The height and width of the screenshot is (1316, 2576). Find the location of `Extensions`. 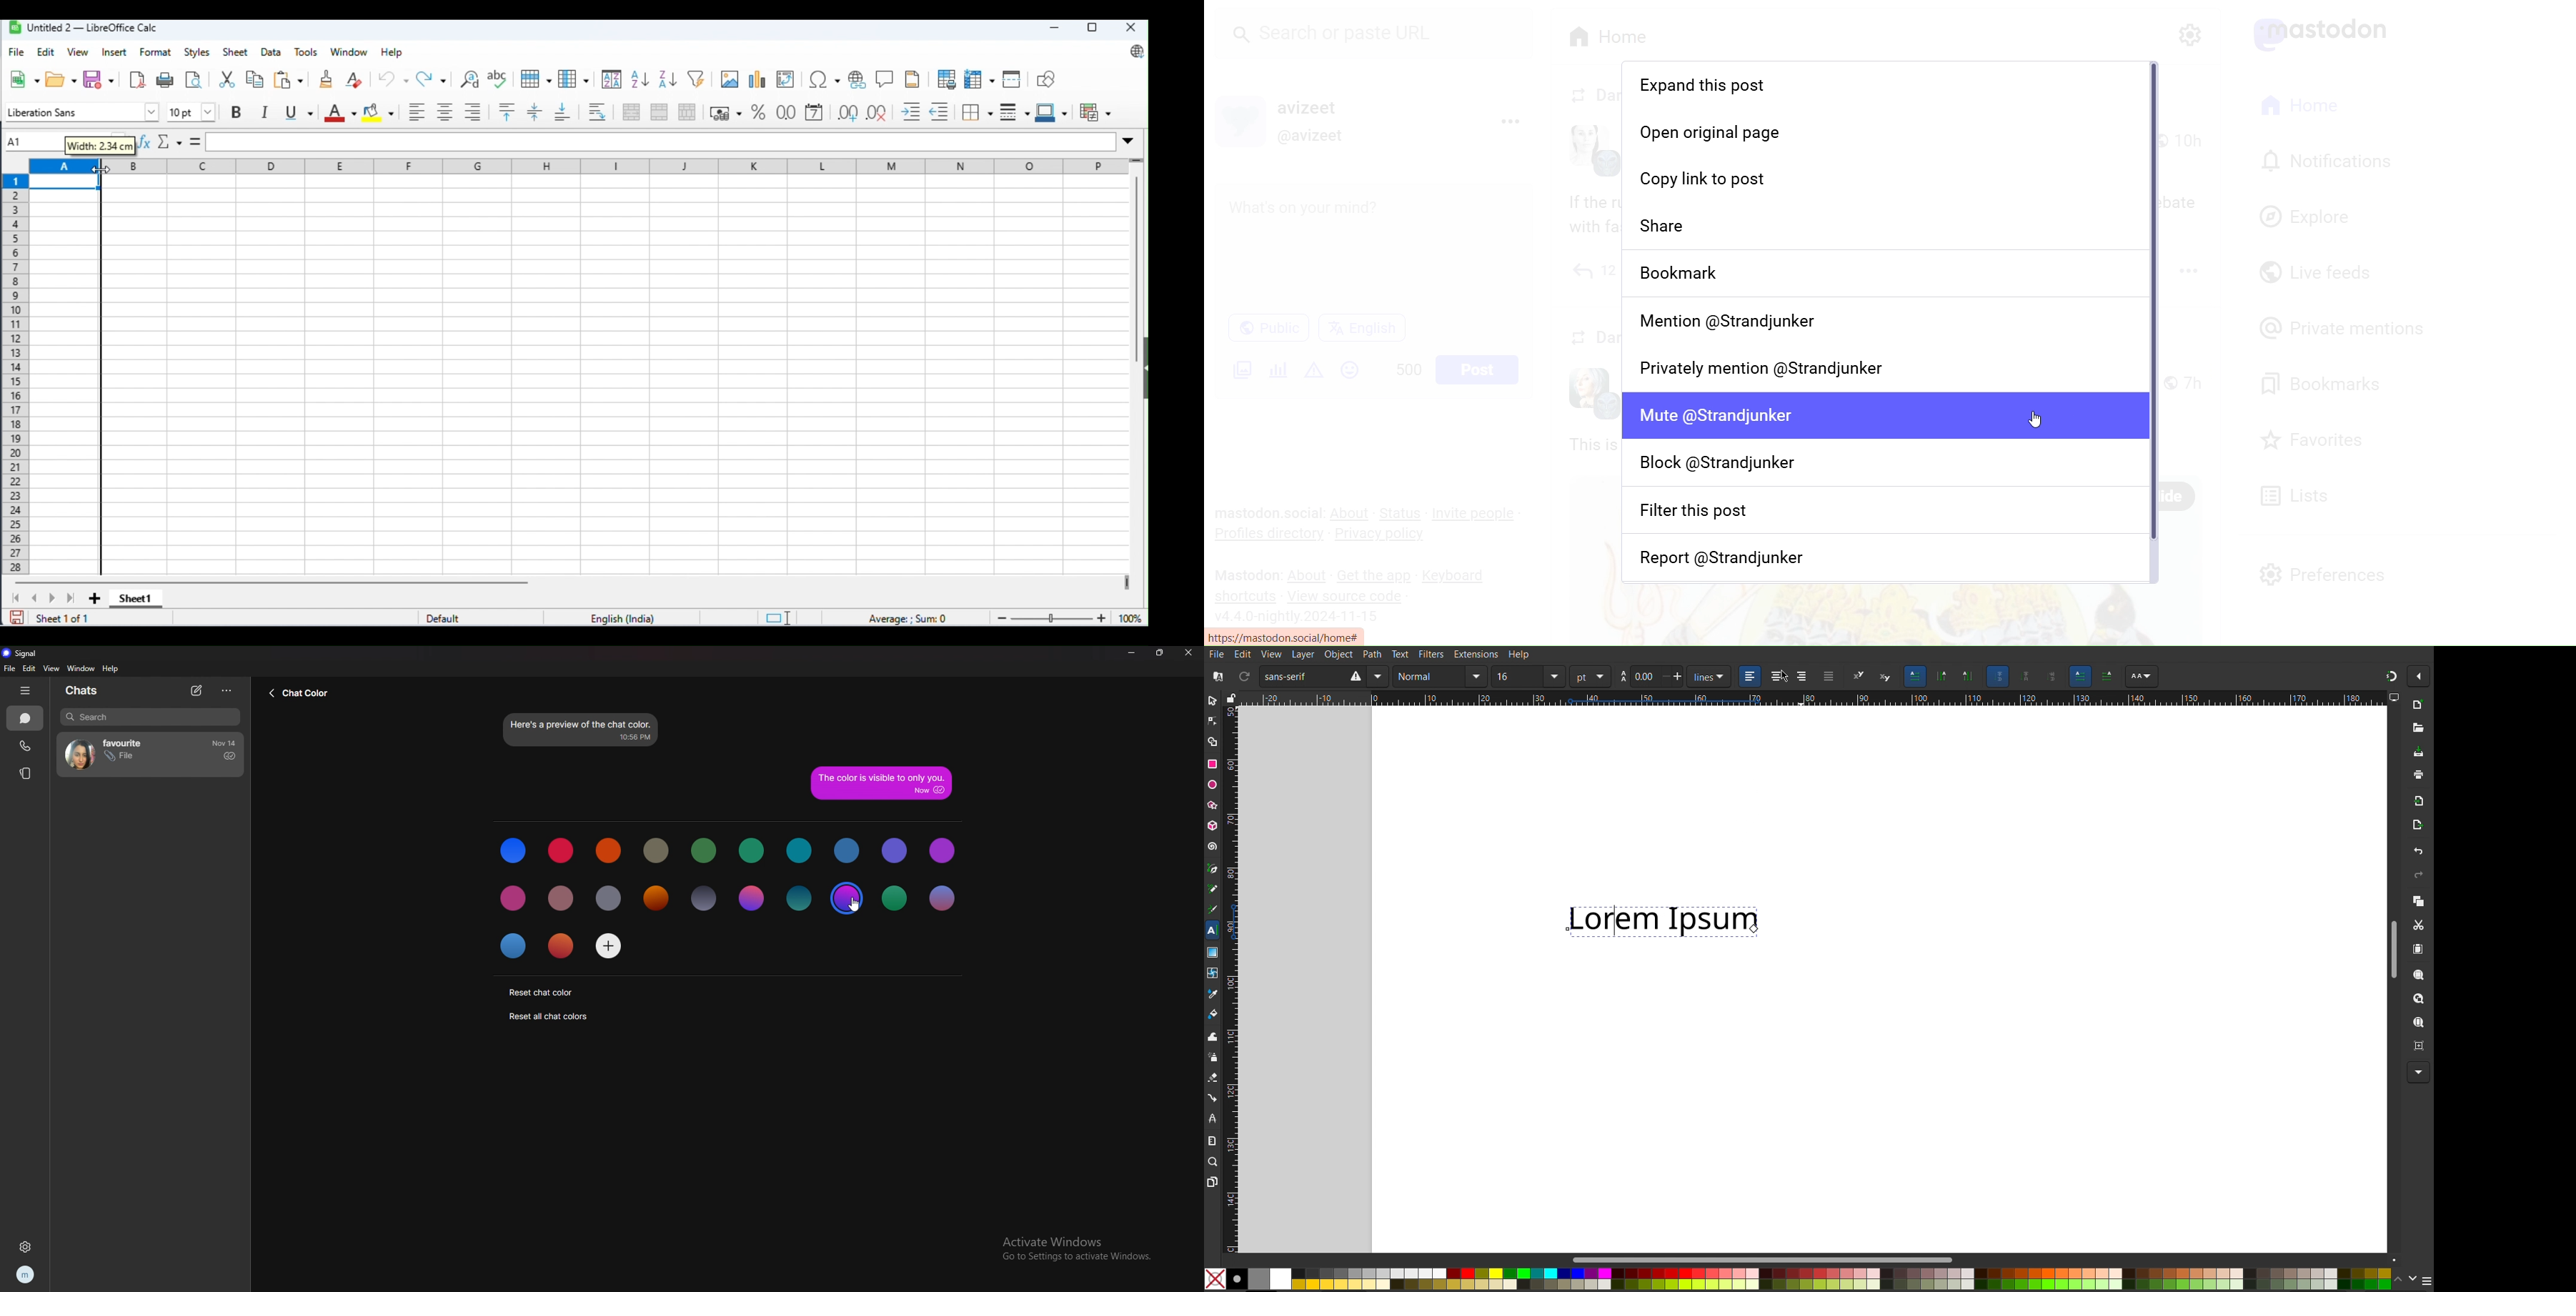

Extensions is located at coordinates (1475, 655).